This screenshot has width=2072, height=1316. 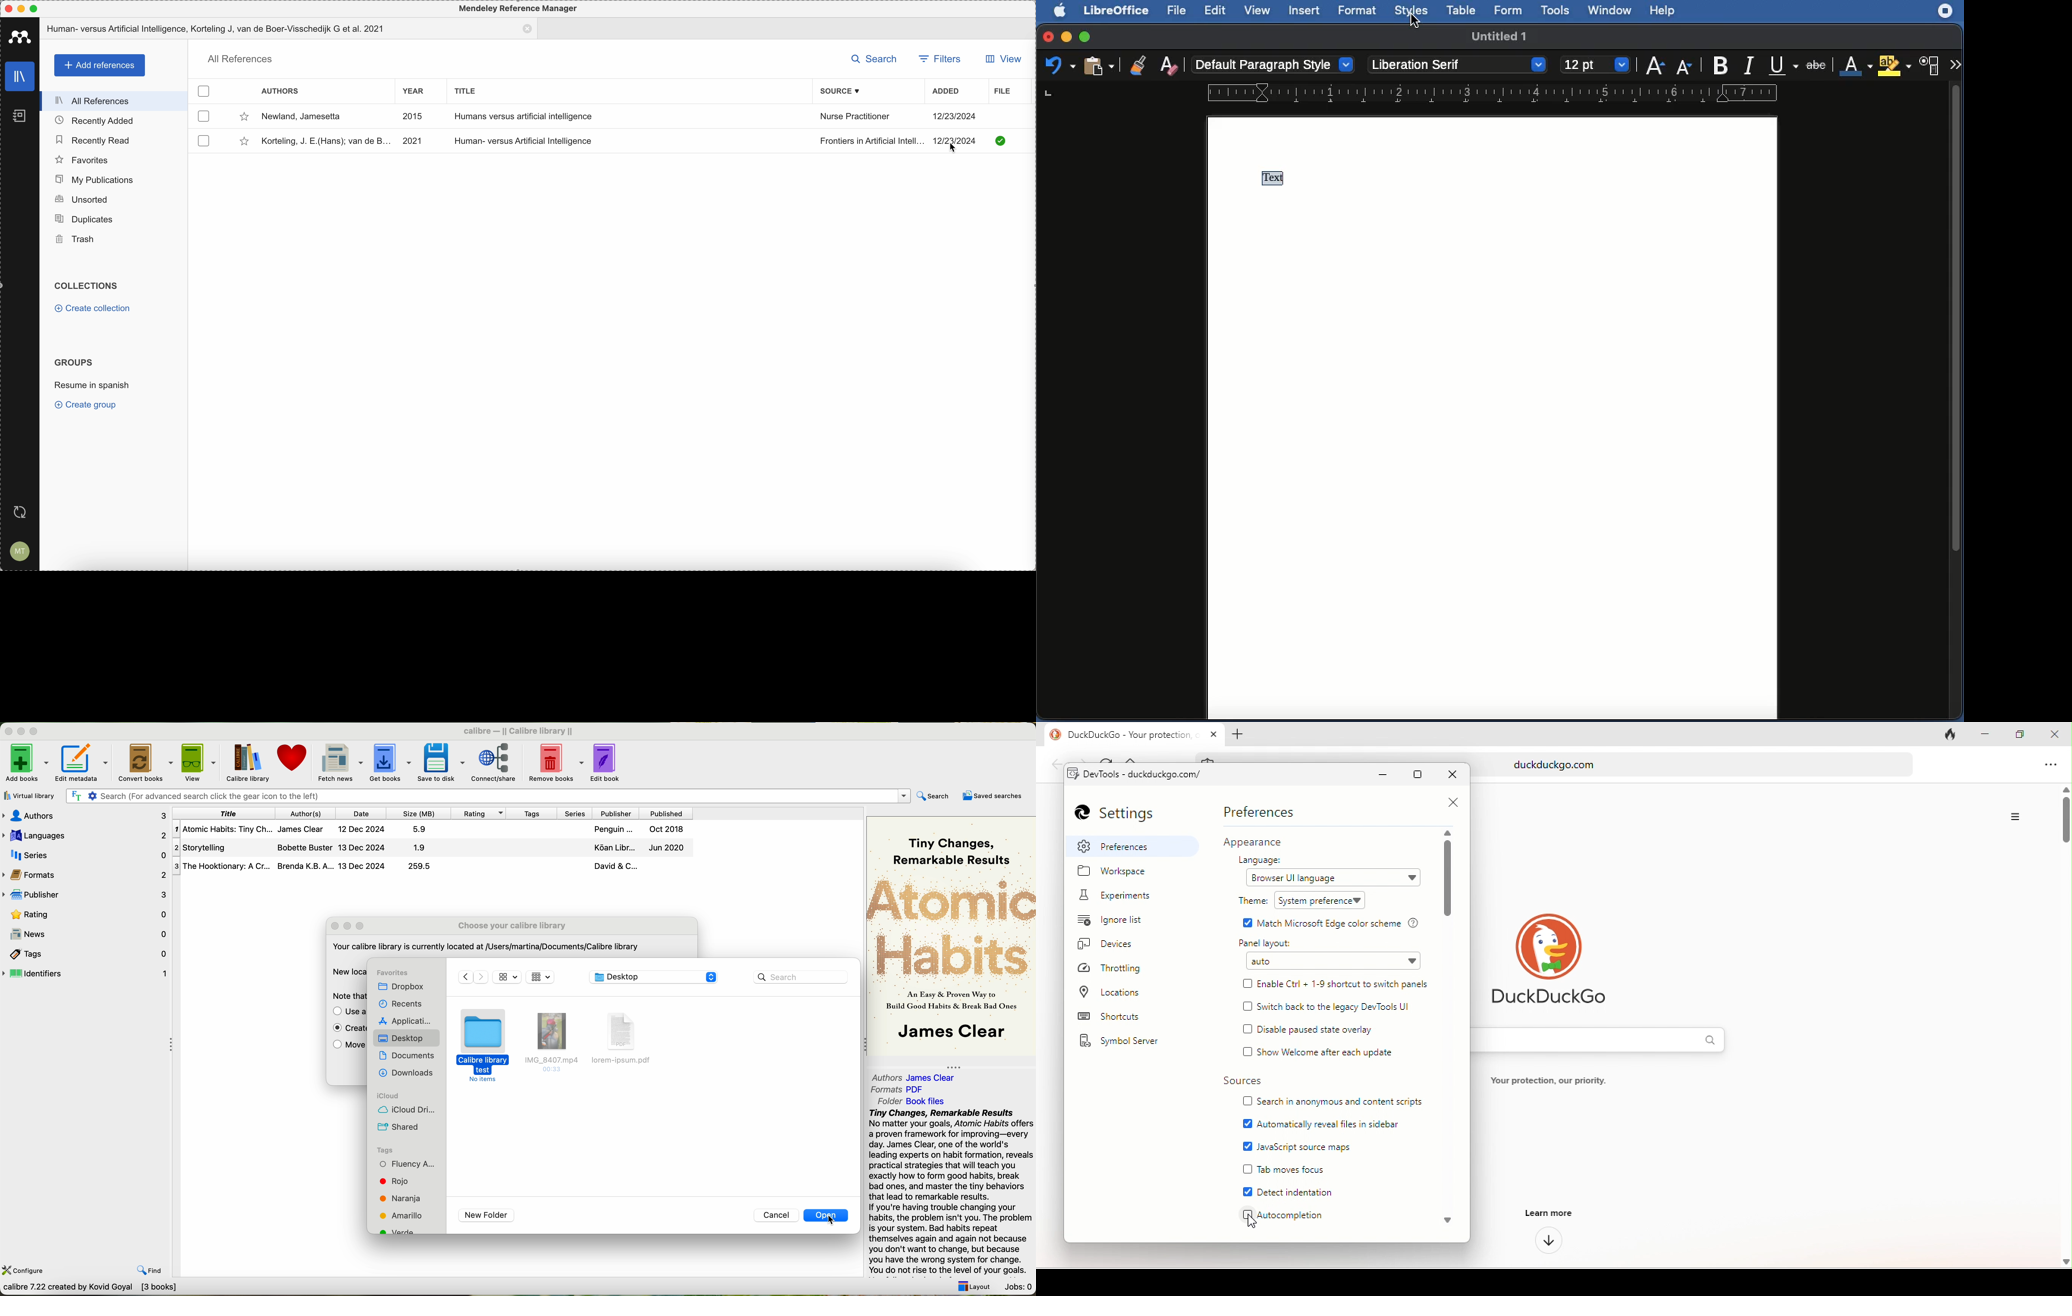 I want to click on enable Checkbox, so click(x=1247, y=923).